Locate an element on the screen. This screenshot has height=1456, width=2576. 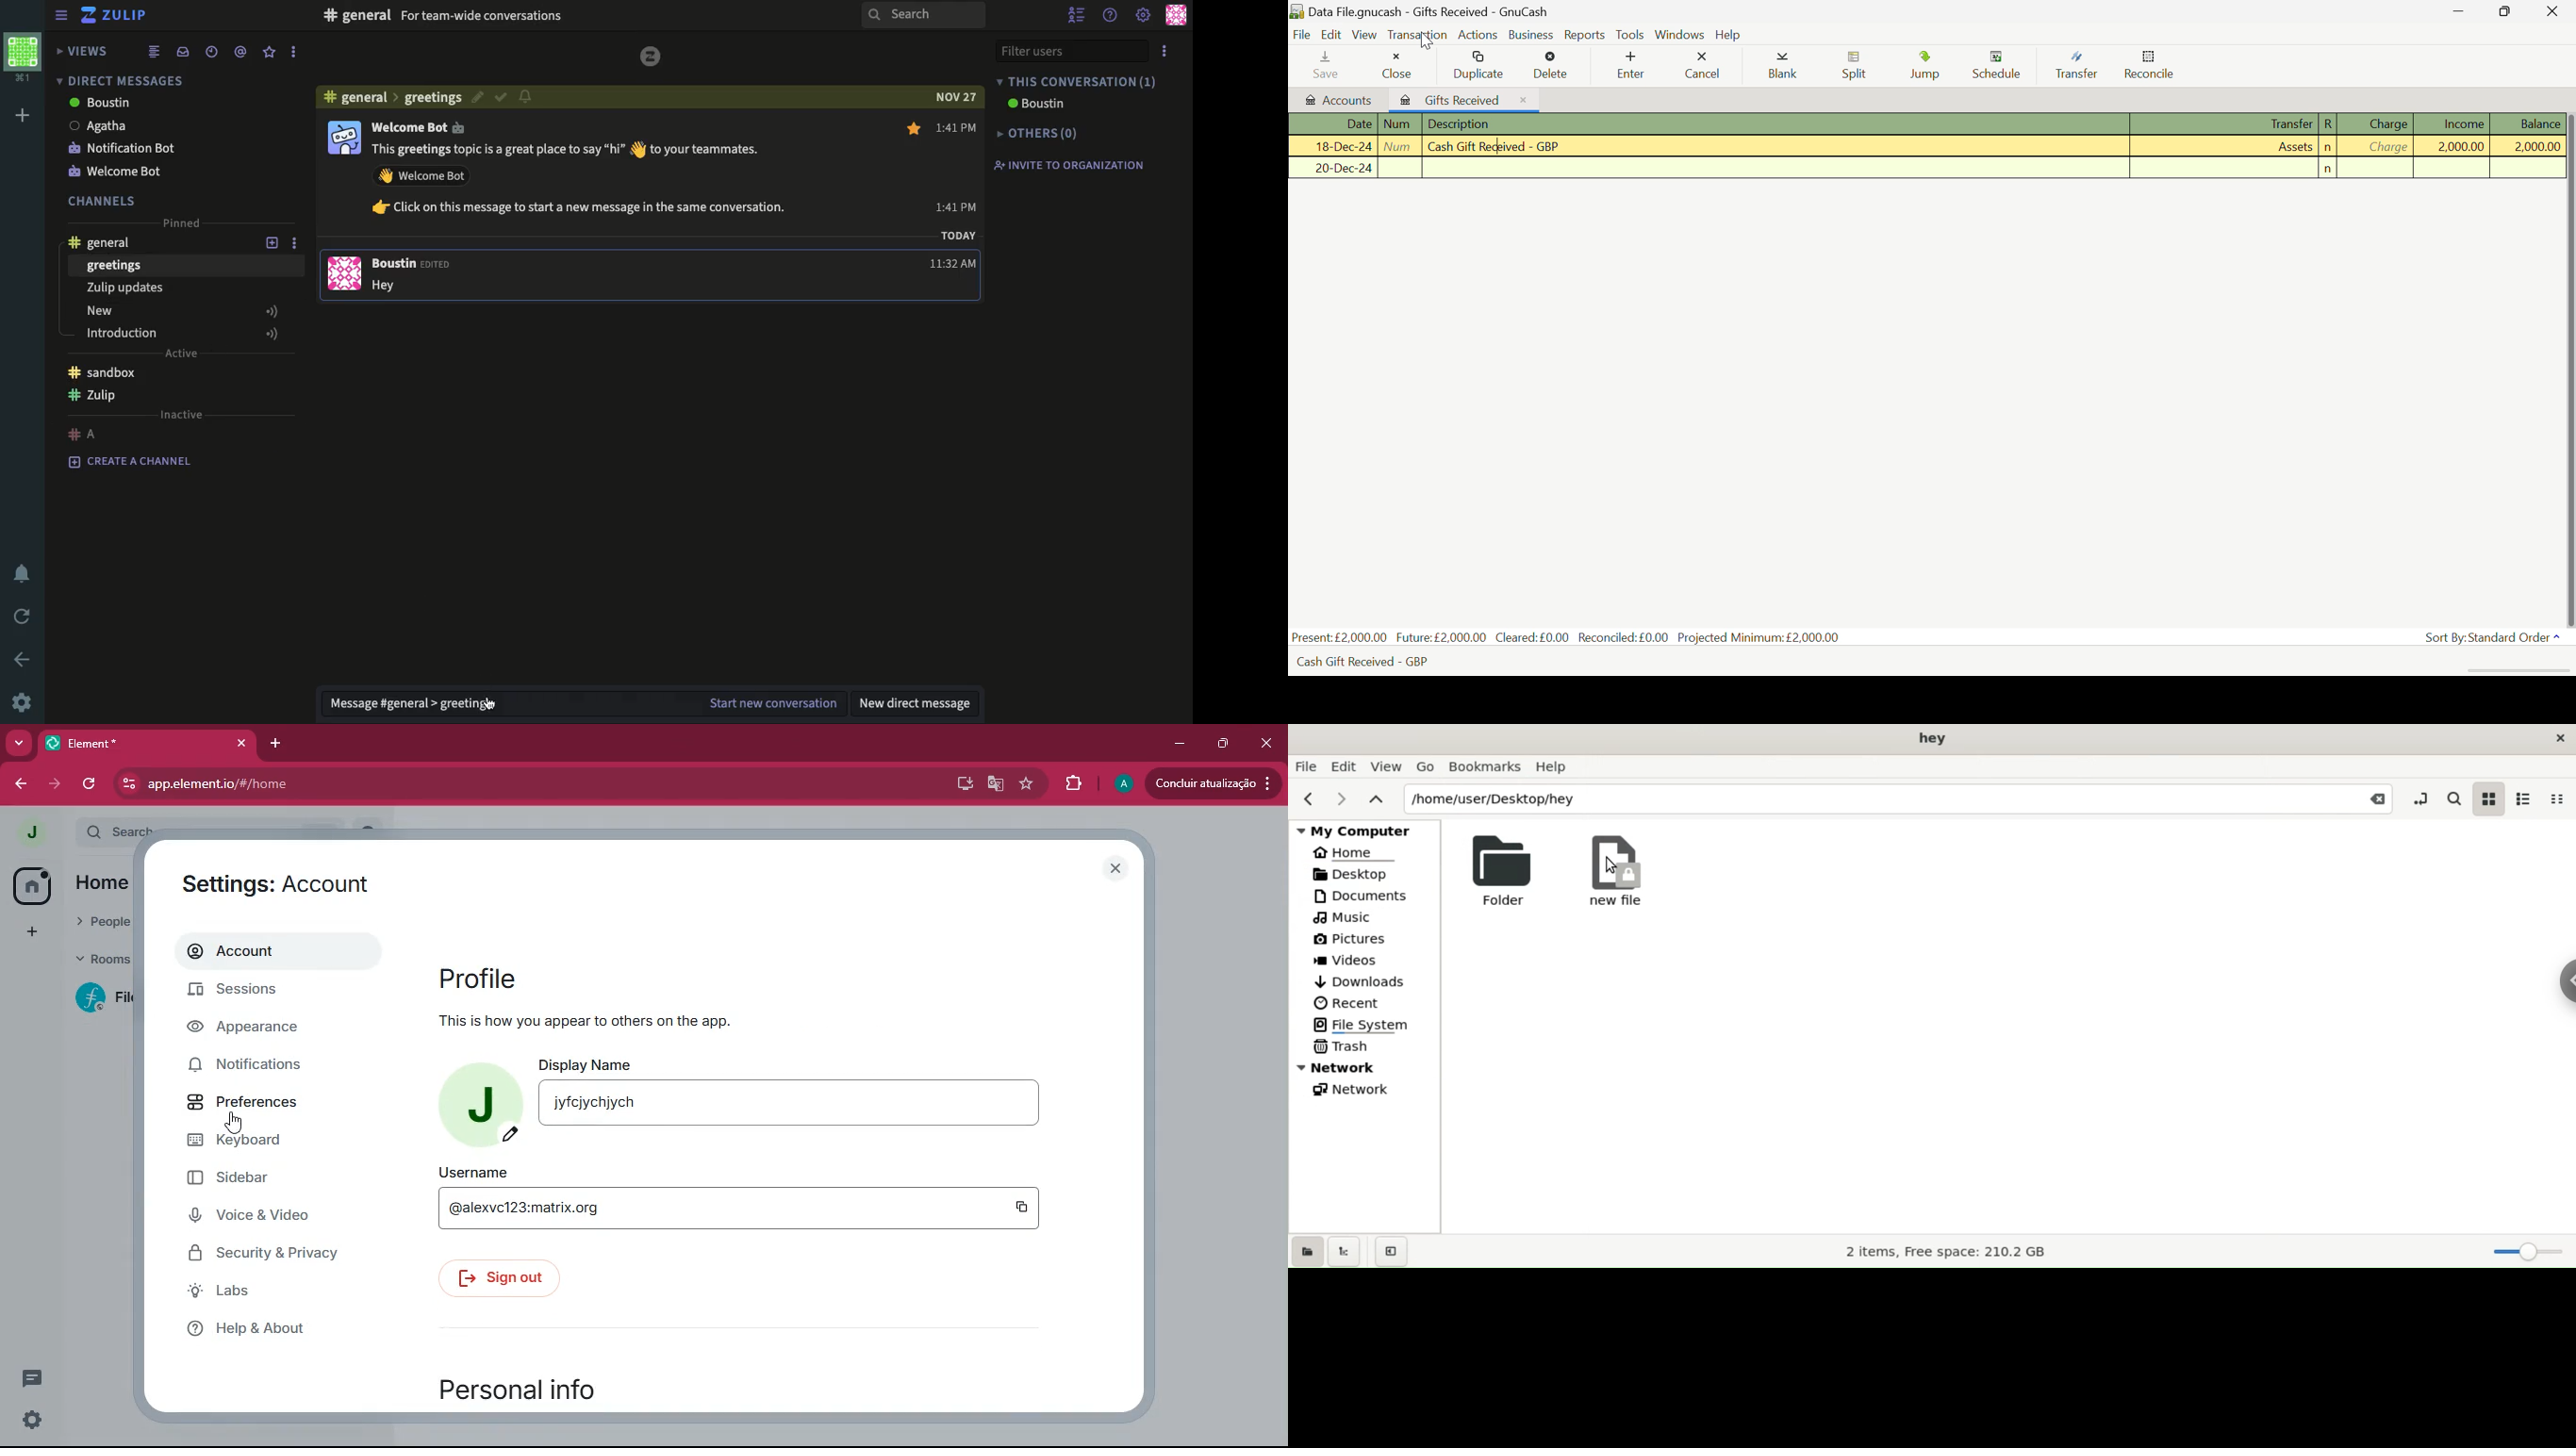
tagged is located at coordinates (239, 51).